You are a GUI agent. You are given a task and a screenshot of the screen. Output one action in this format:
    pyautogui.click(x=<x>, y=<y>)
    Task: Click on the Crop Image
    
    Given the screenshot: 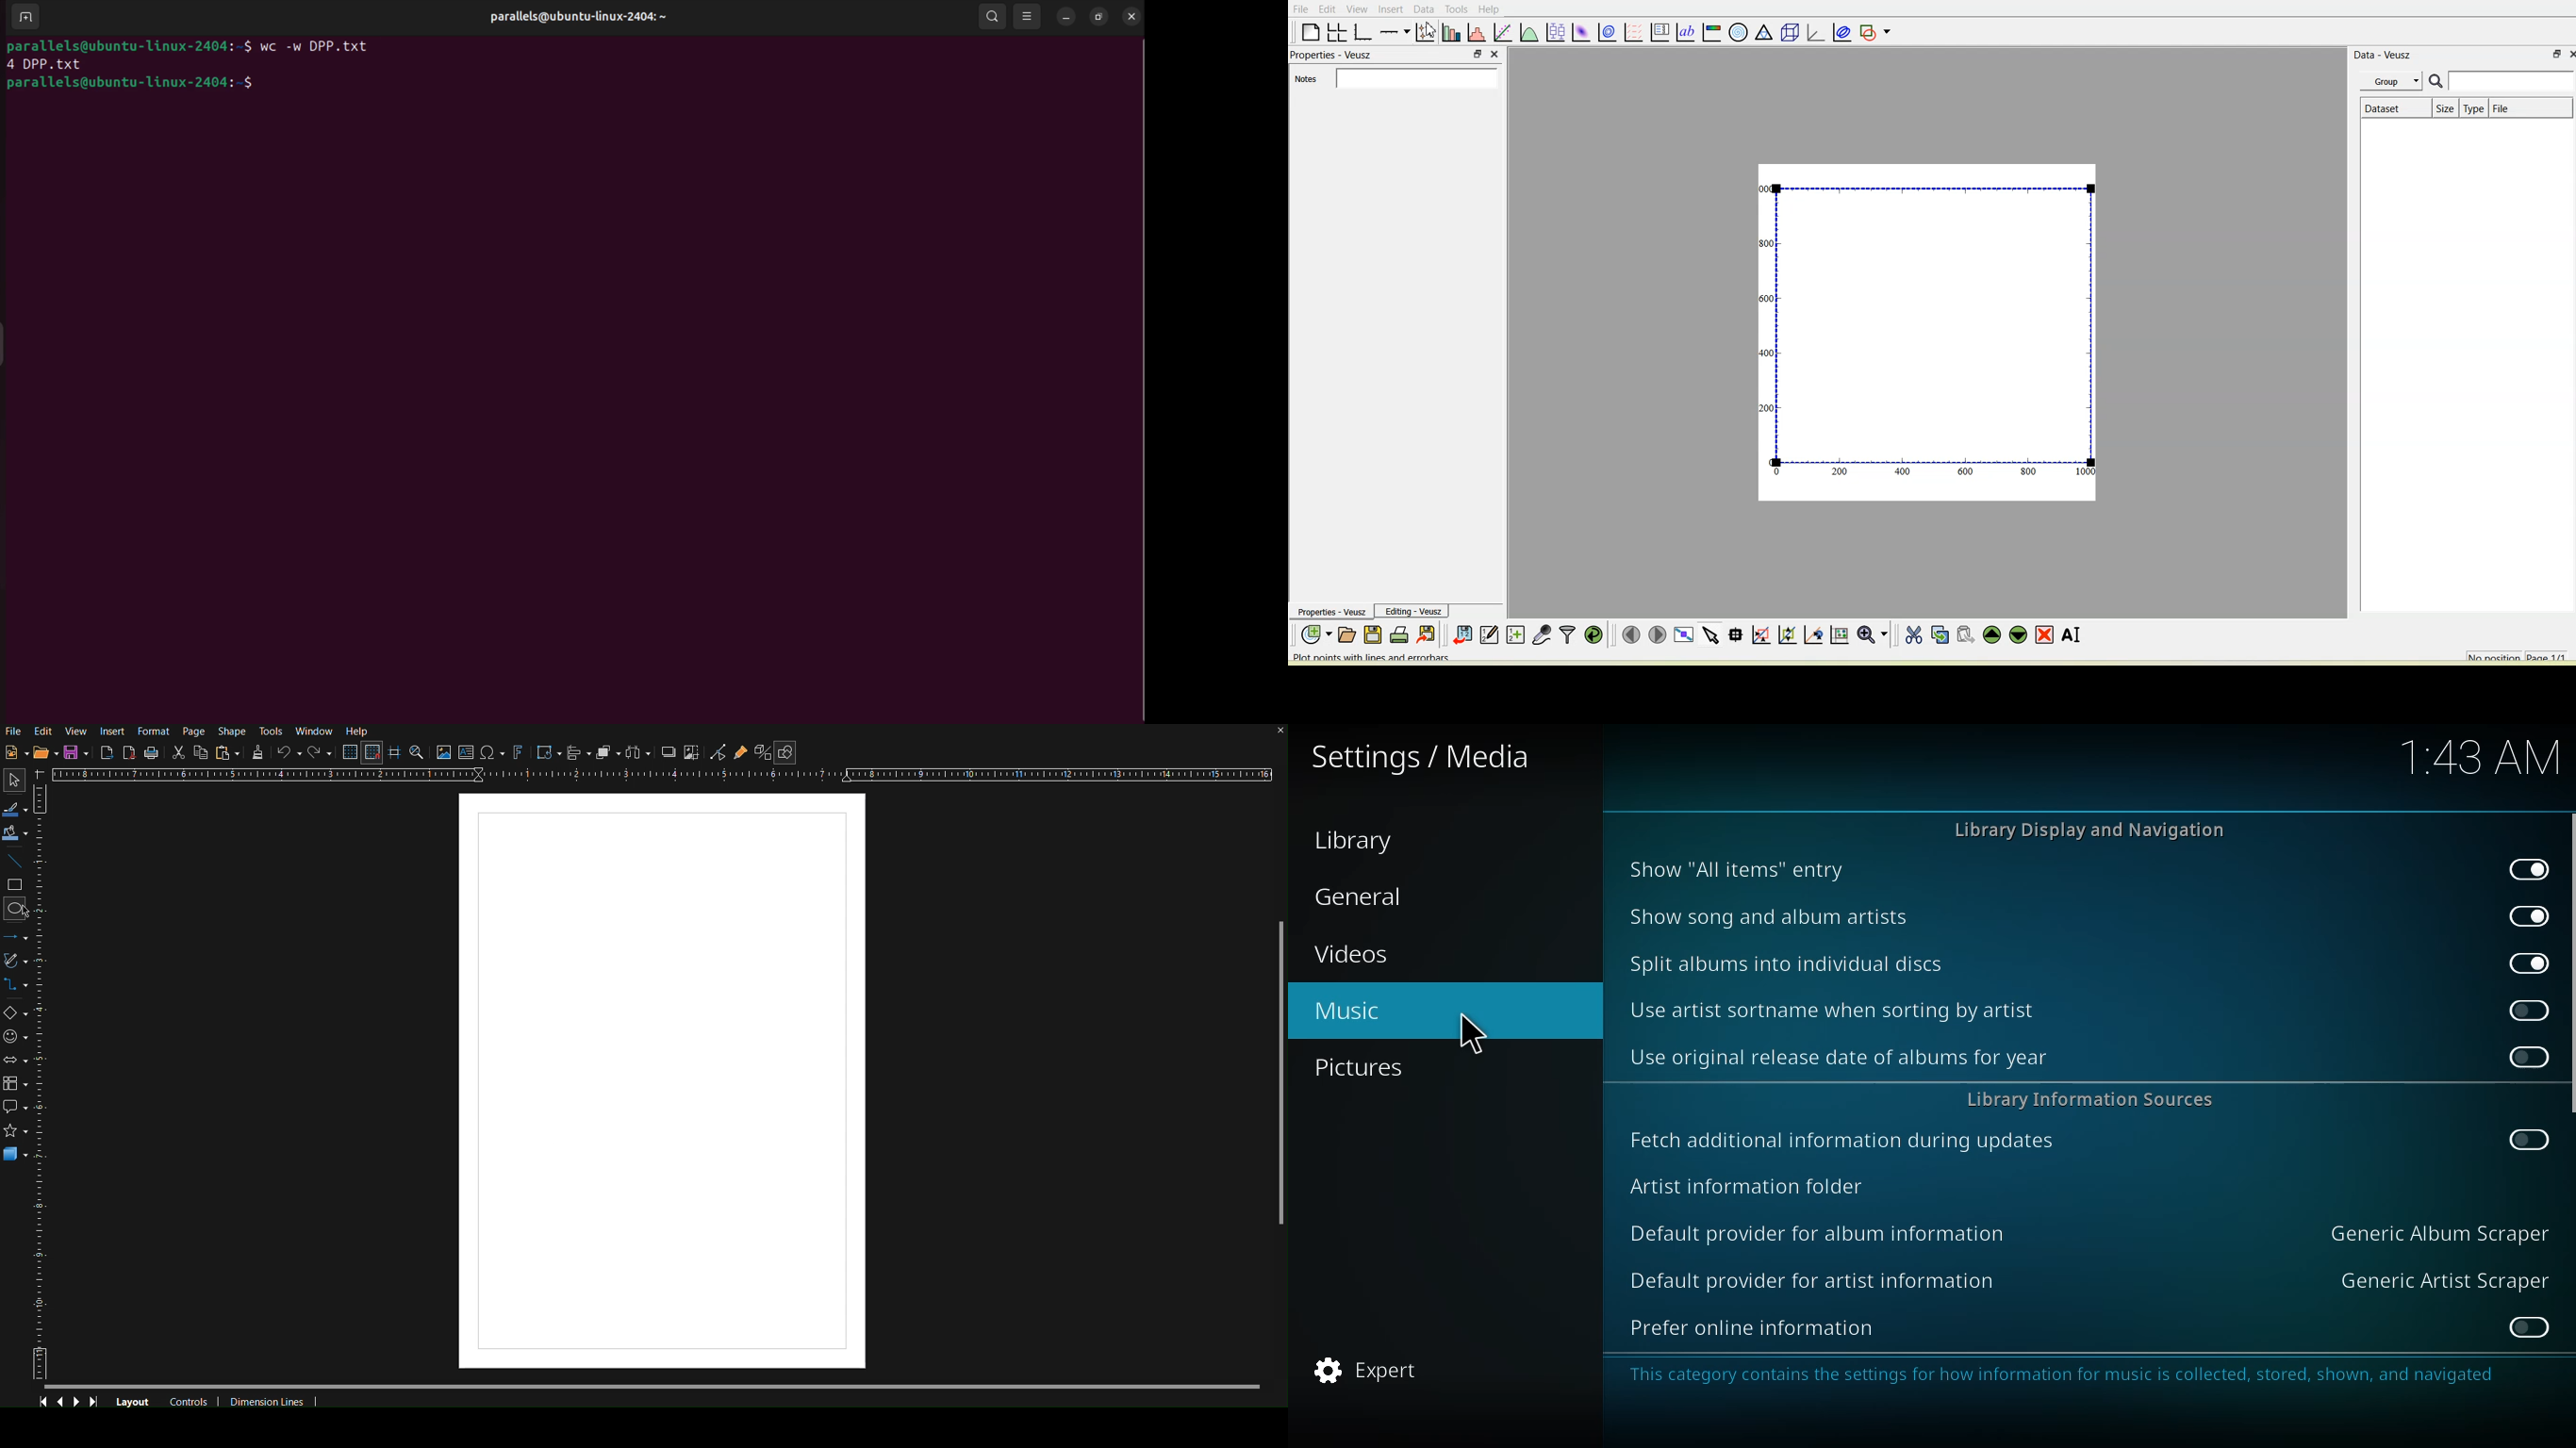 What is the action you would take?
    pyautogui.click(x=691, y=754)
    